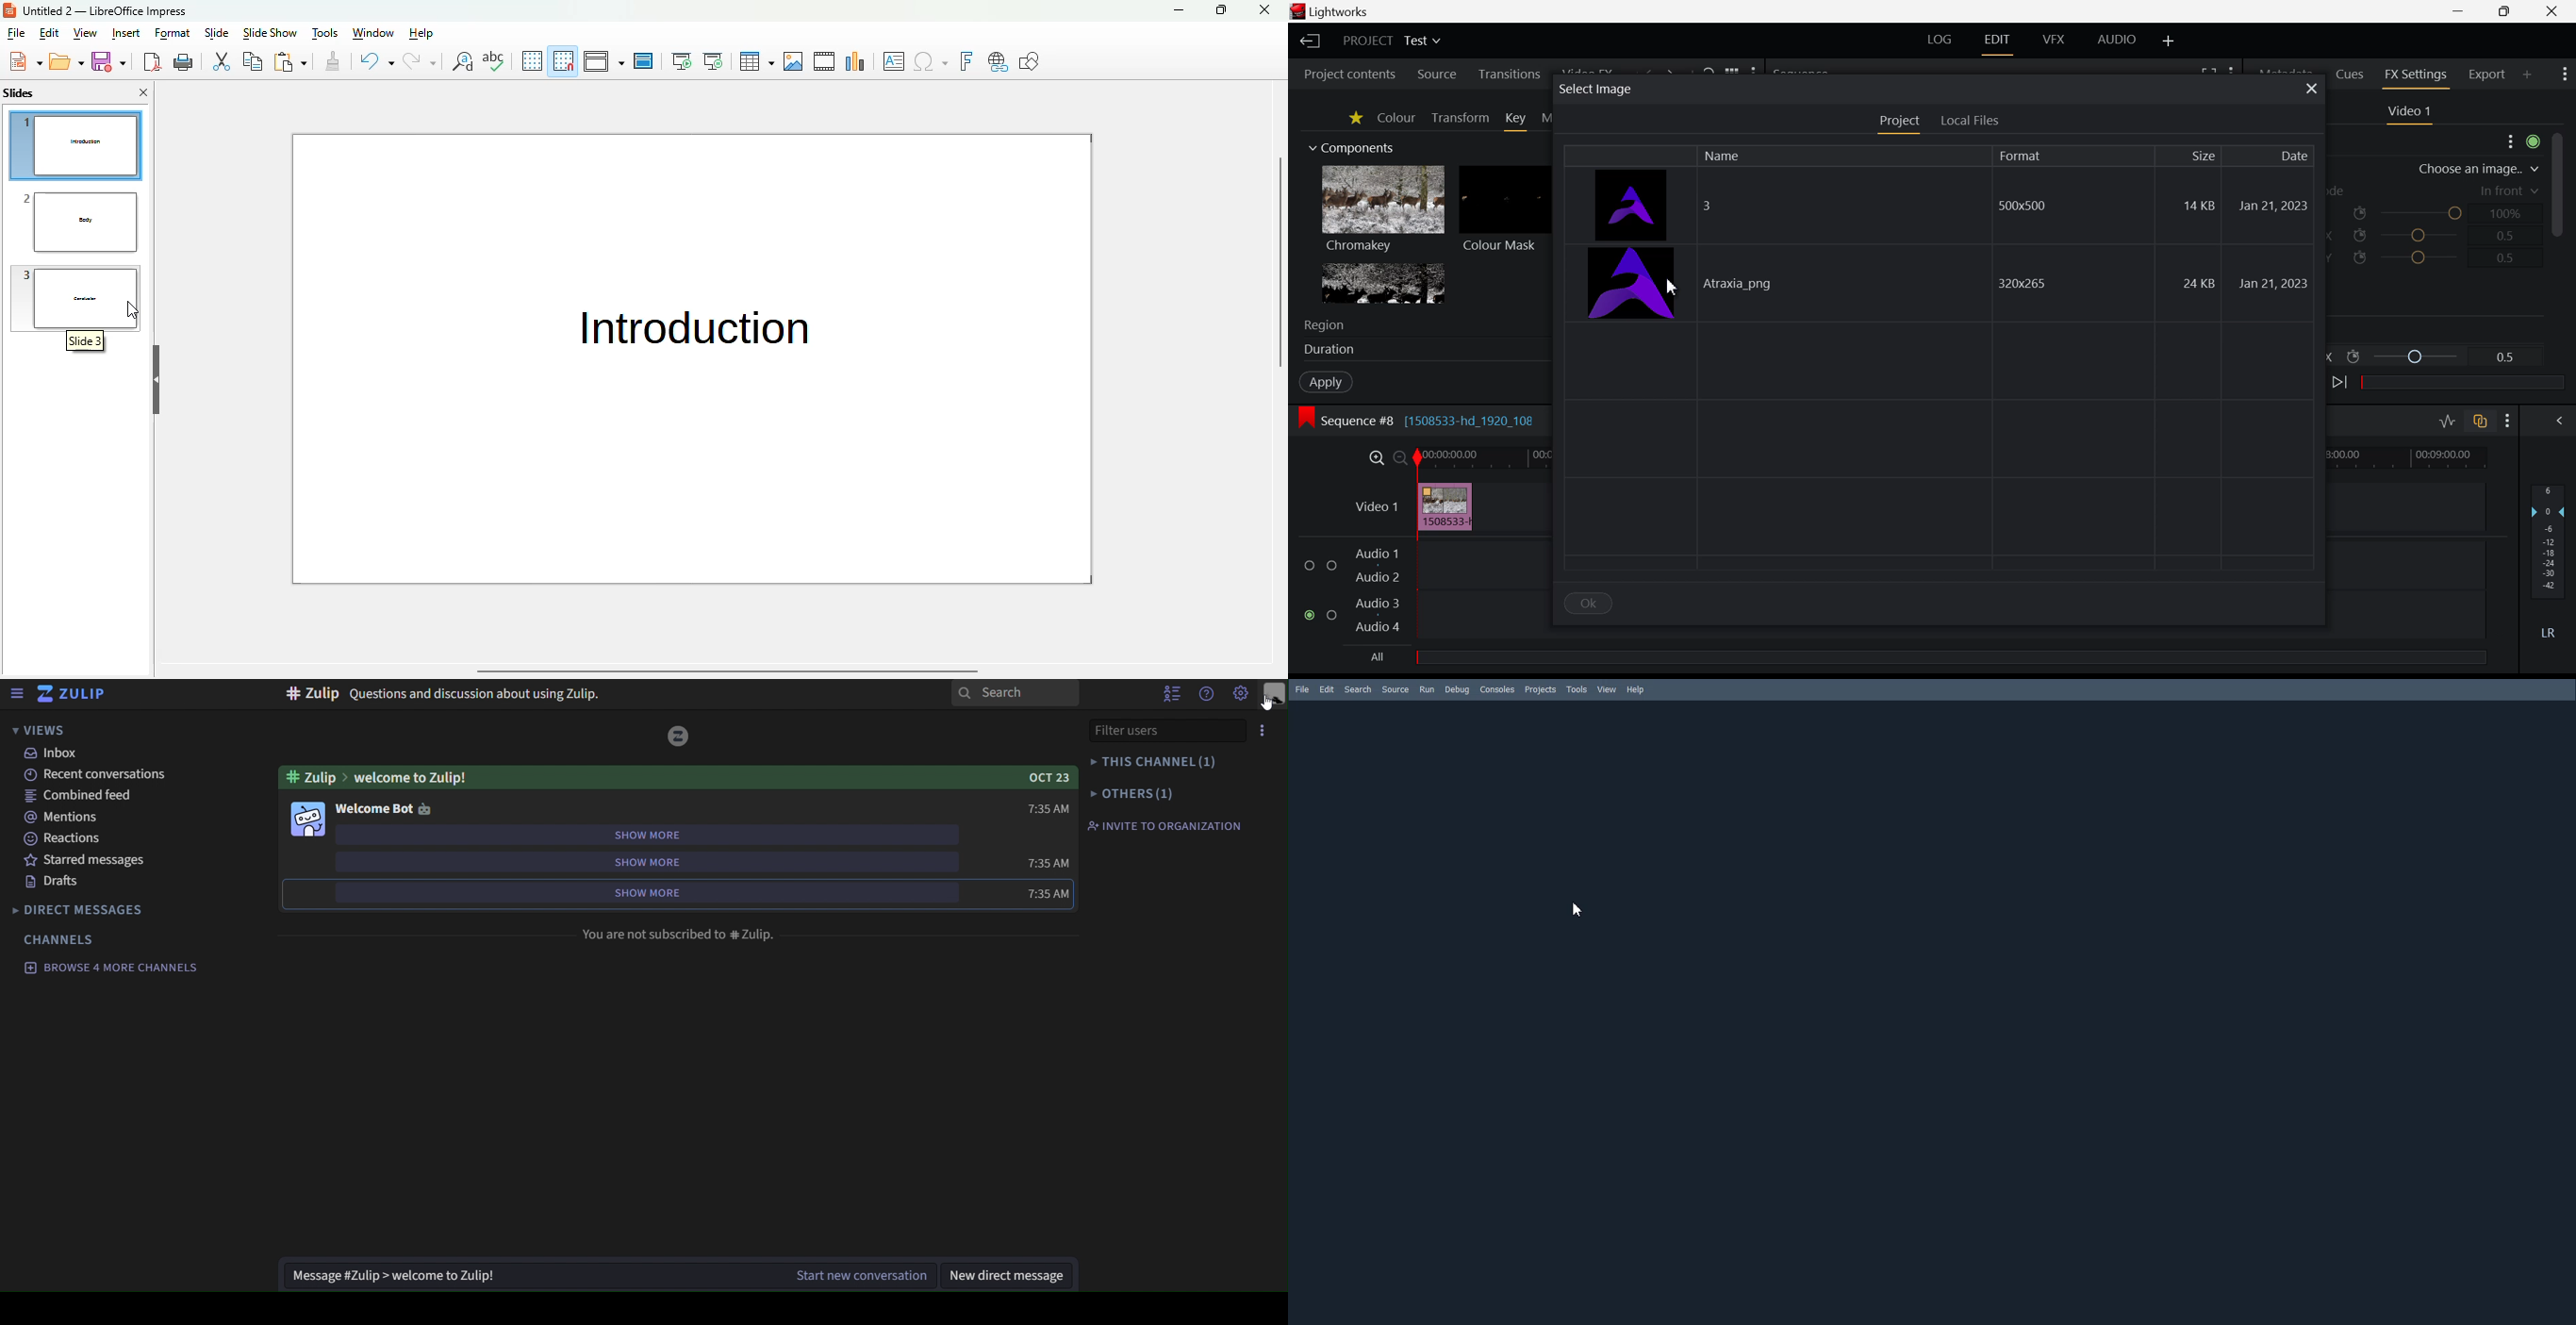 This screenshot has width=2576, height=1344. Describe the element at coordinates (16, 33) in the screenshot. I see `file` at that location.